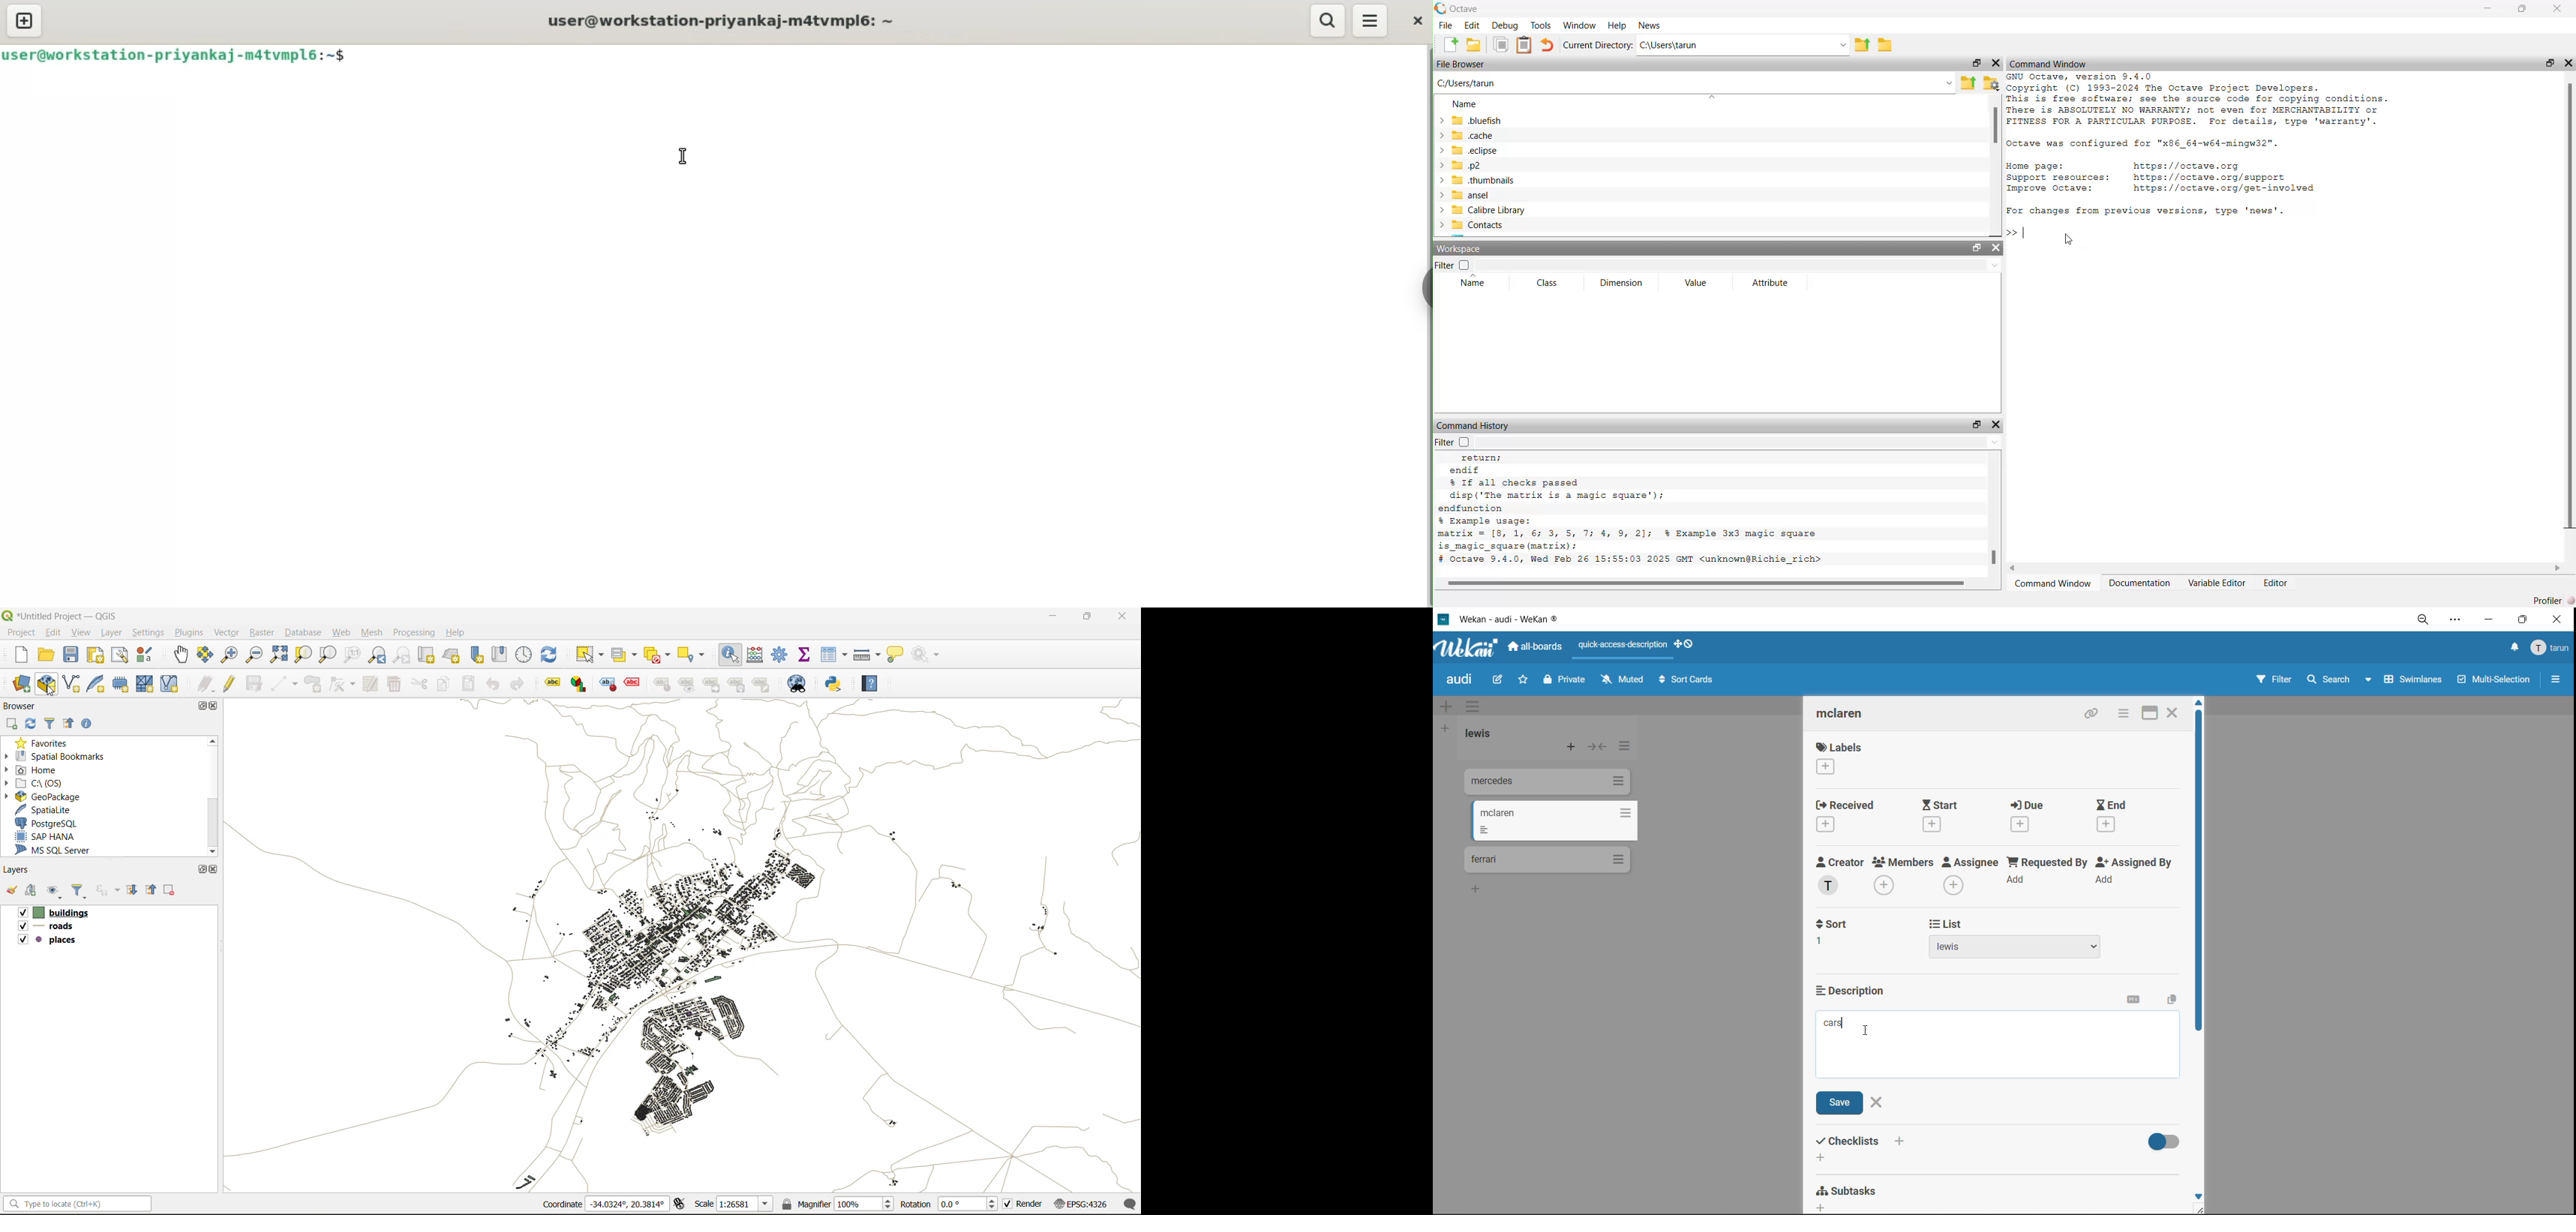 The image size is (2576, 1232). I want to click on command input, so click(894, 56).